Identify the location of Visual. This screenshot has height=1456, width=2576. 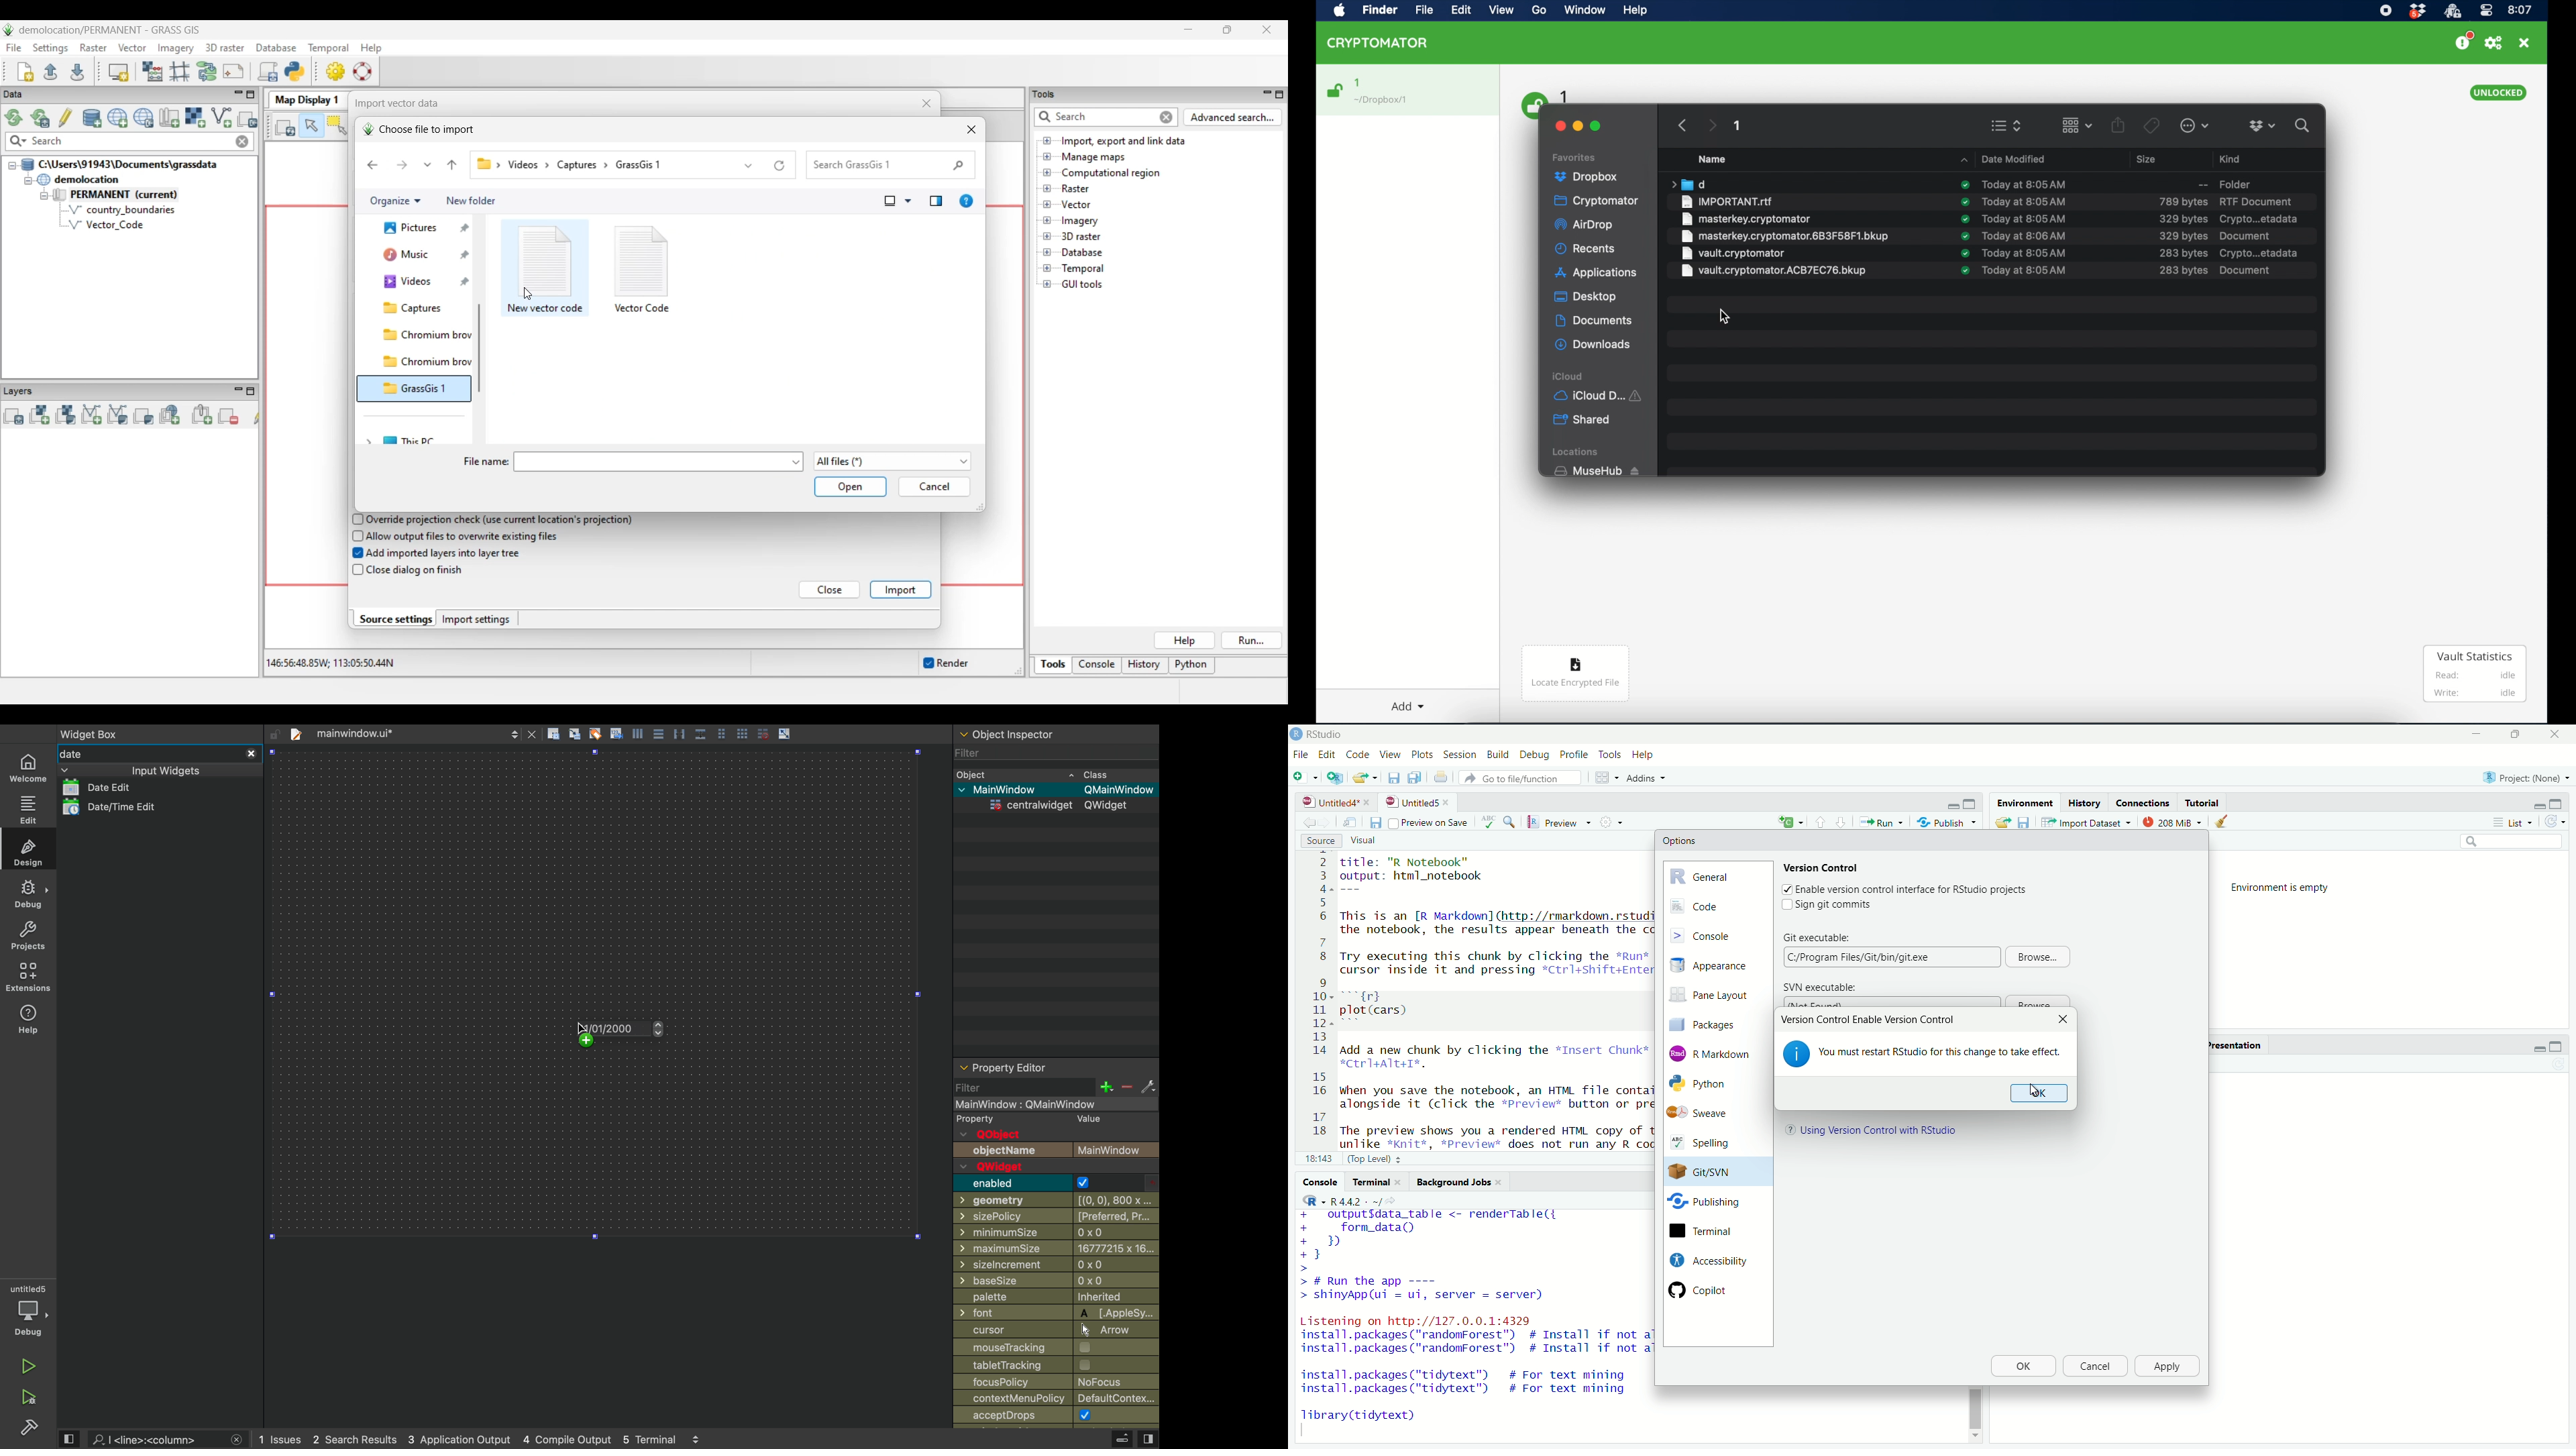
(1371, 841).